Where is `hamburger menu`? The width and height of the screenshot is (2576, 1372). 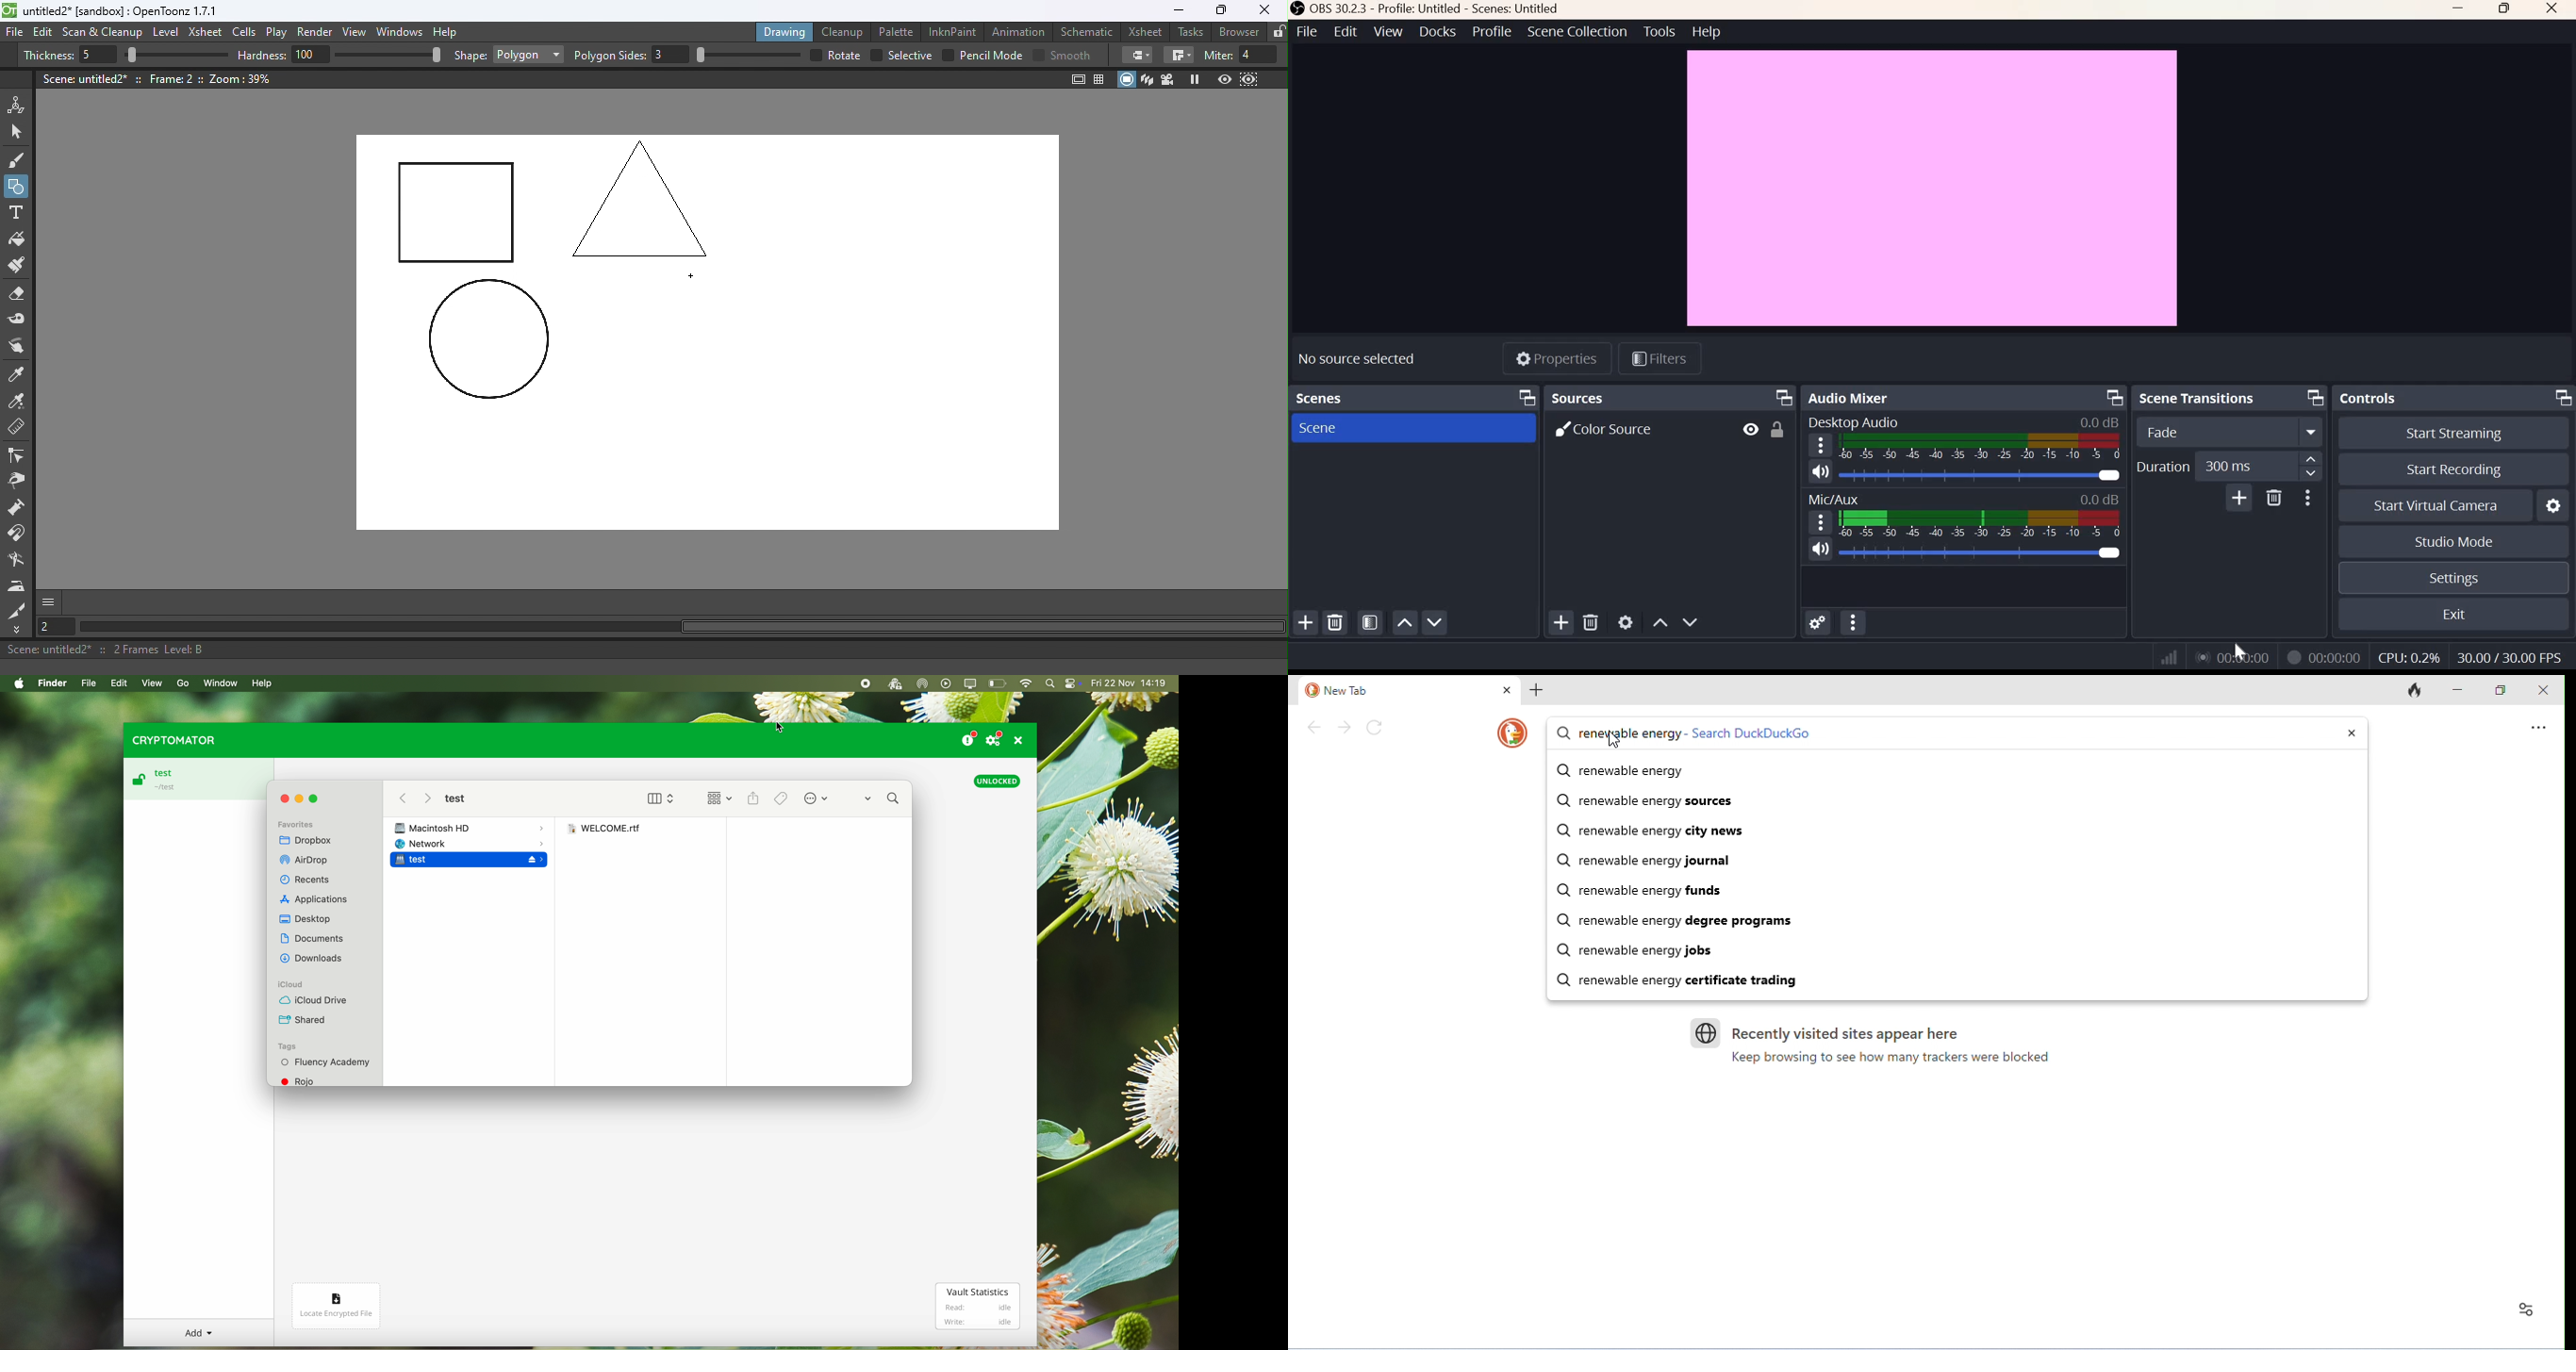
hamburger menu is located at coordinates (1819, 444).